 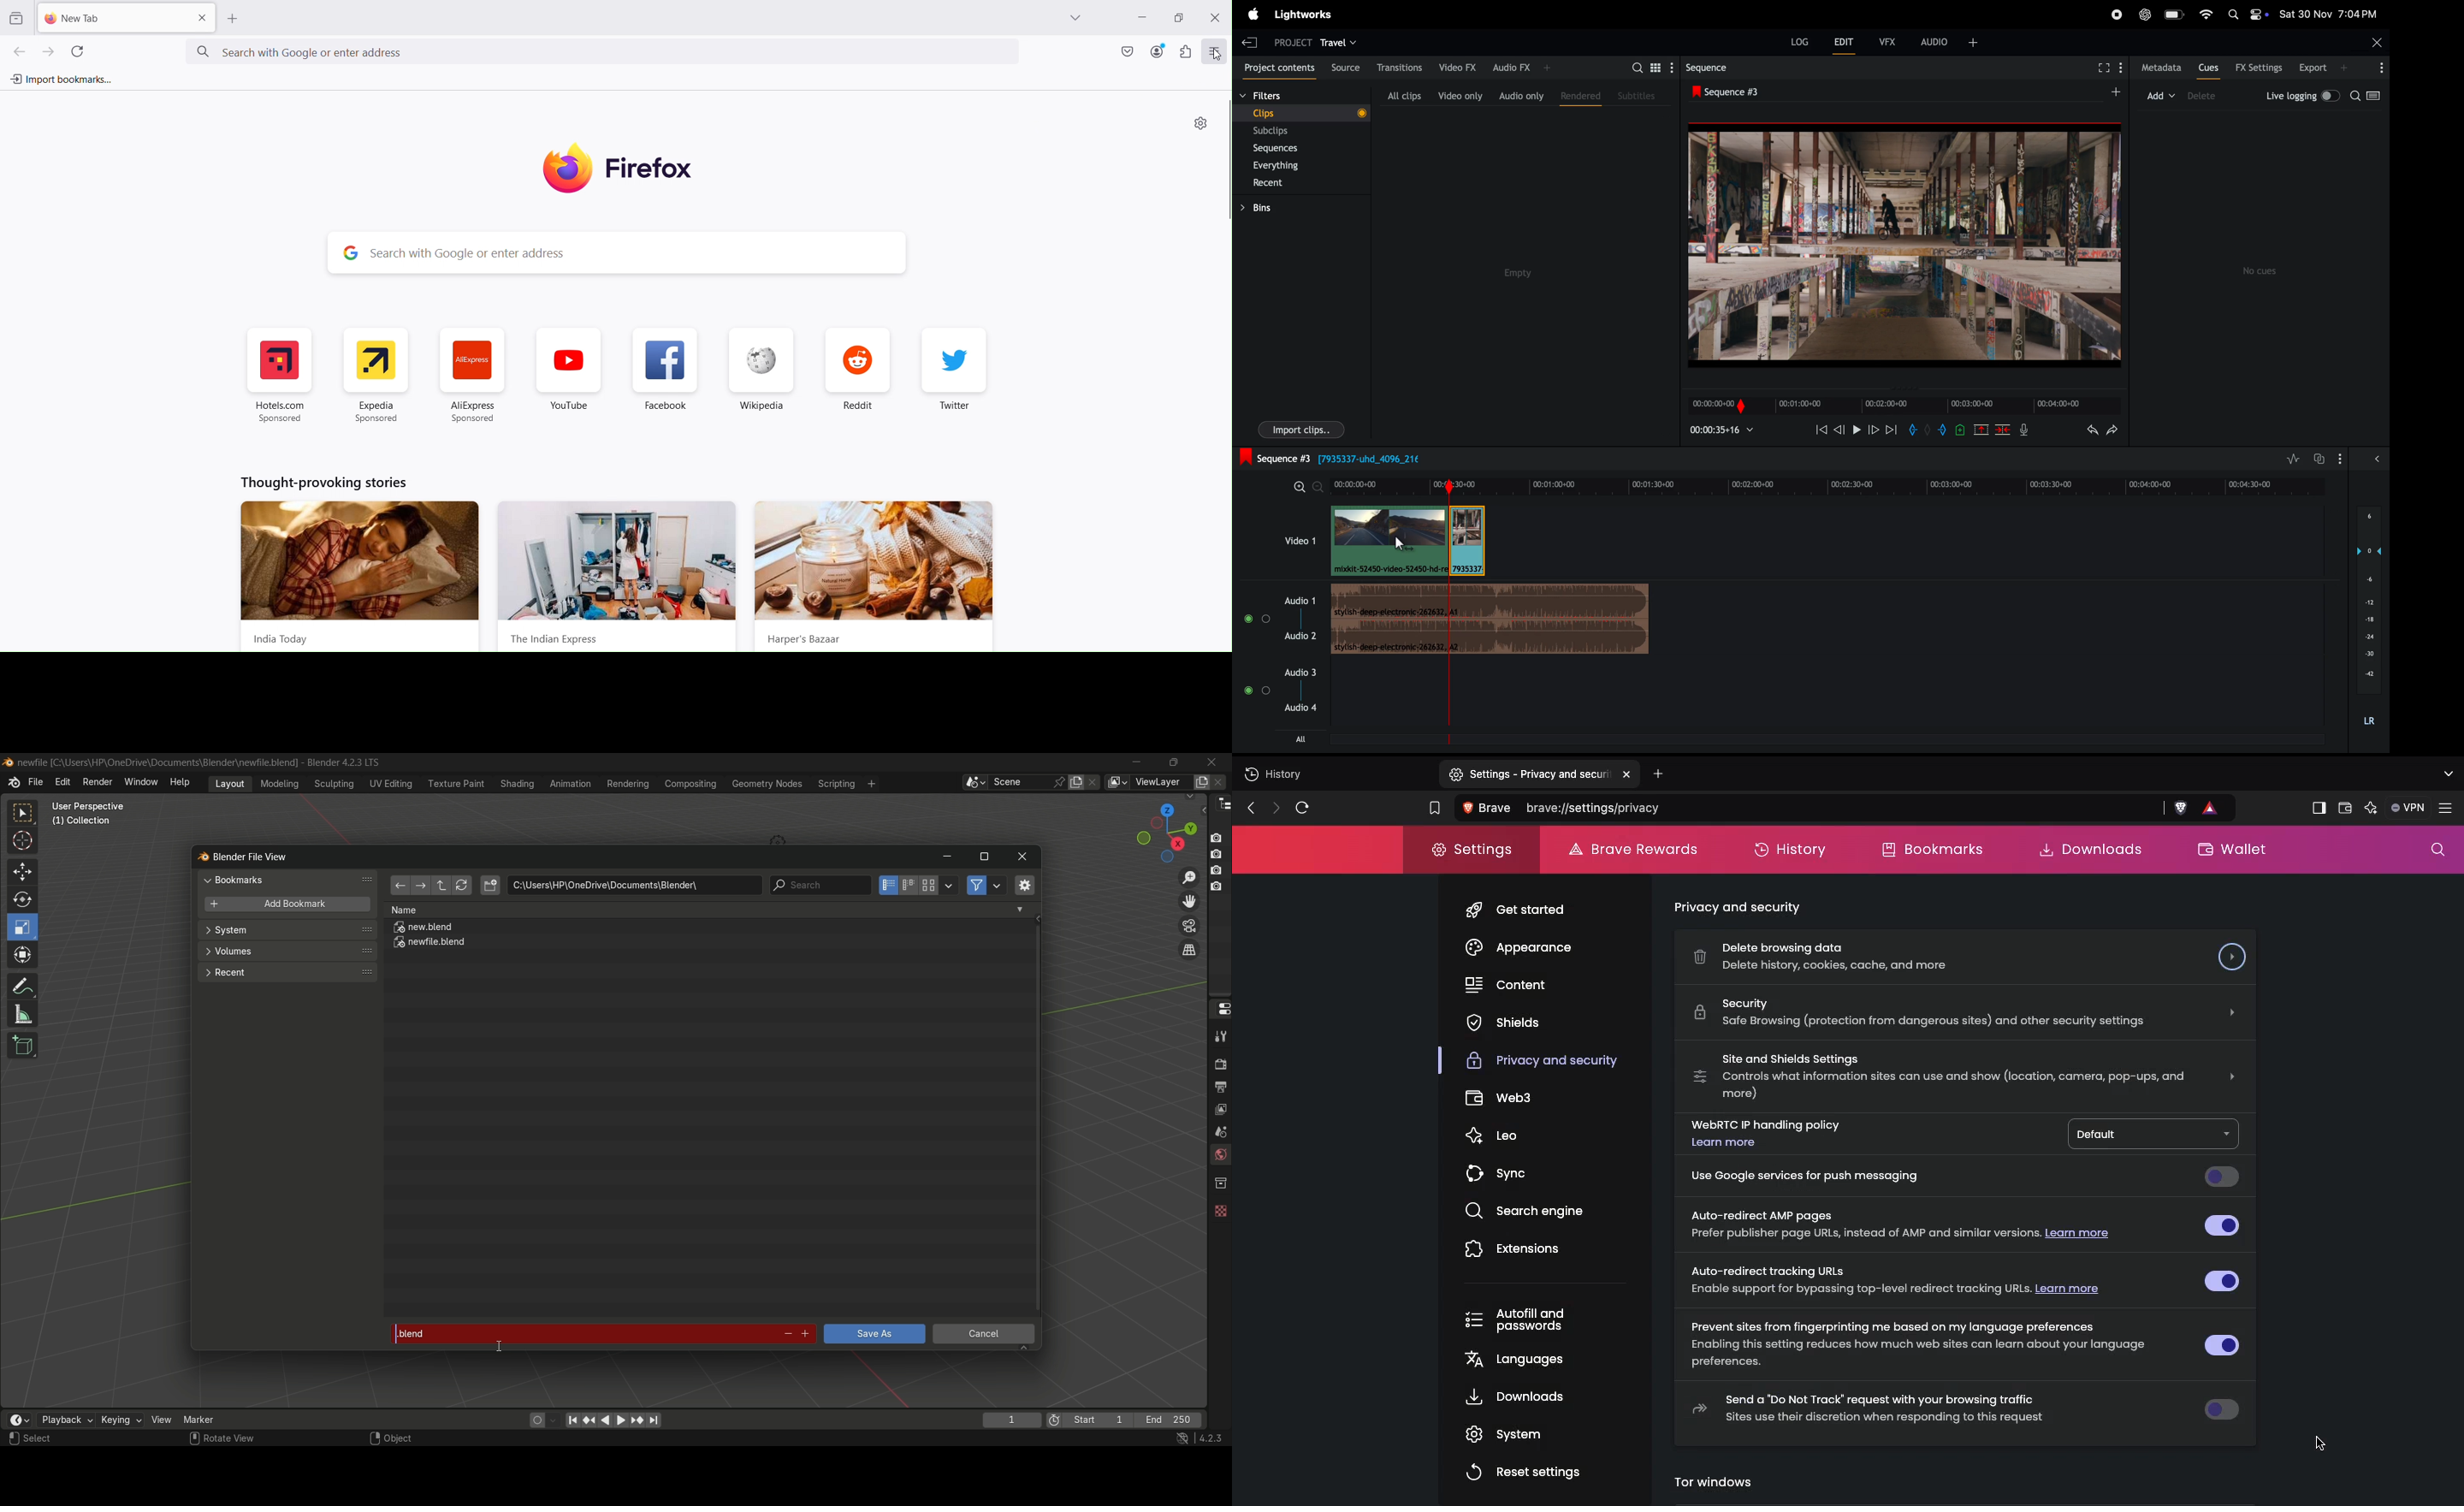 I want to click on Save to pocket, so click(x=1125, y=51).